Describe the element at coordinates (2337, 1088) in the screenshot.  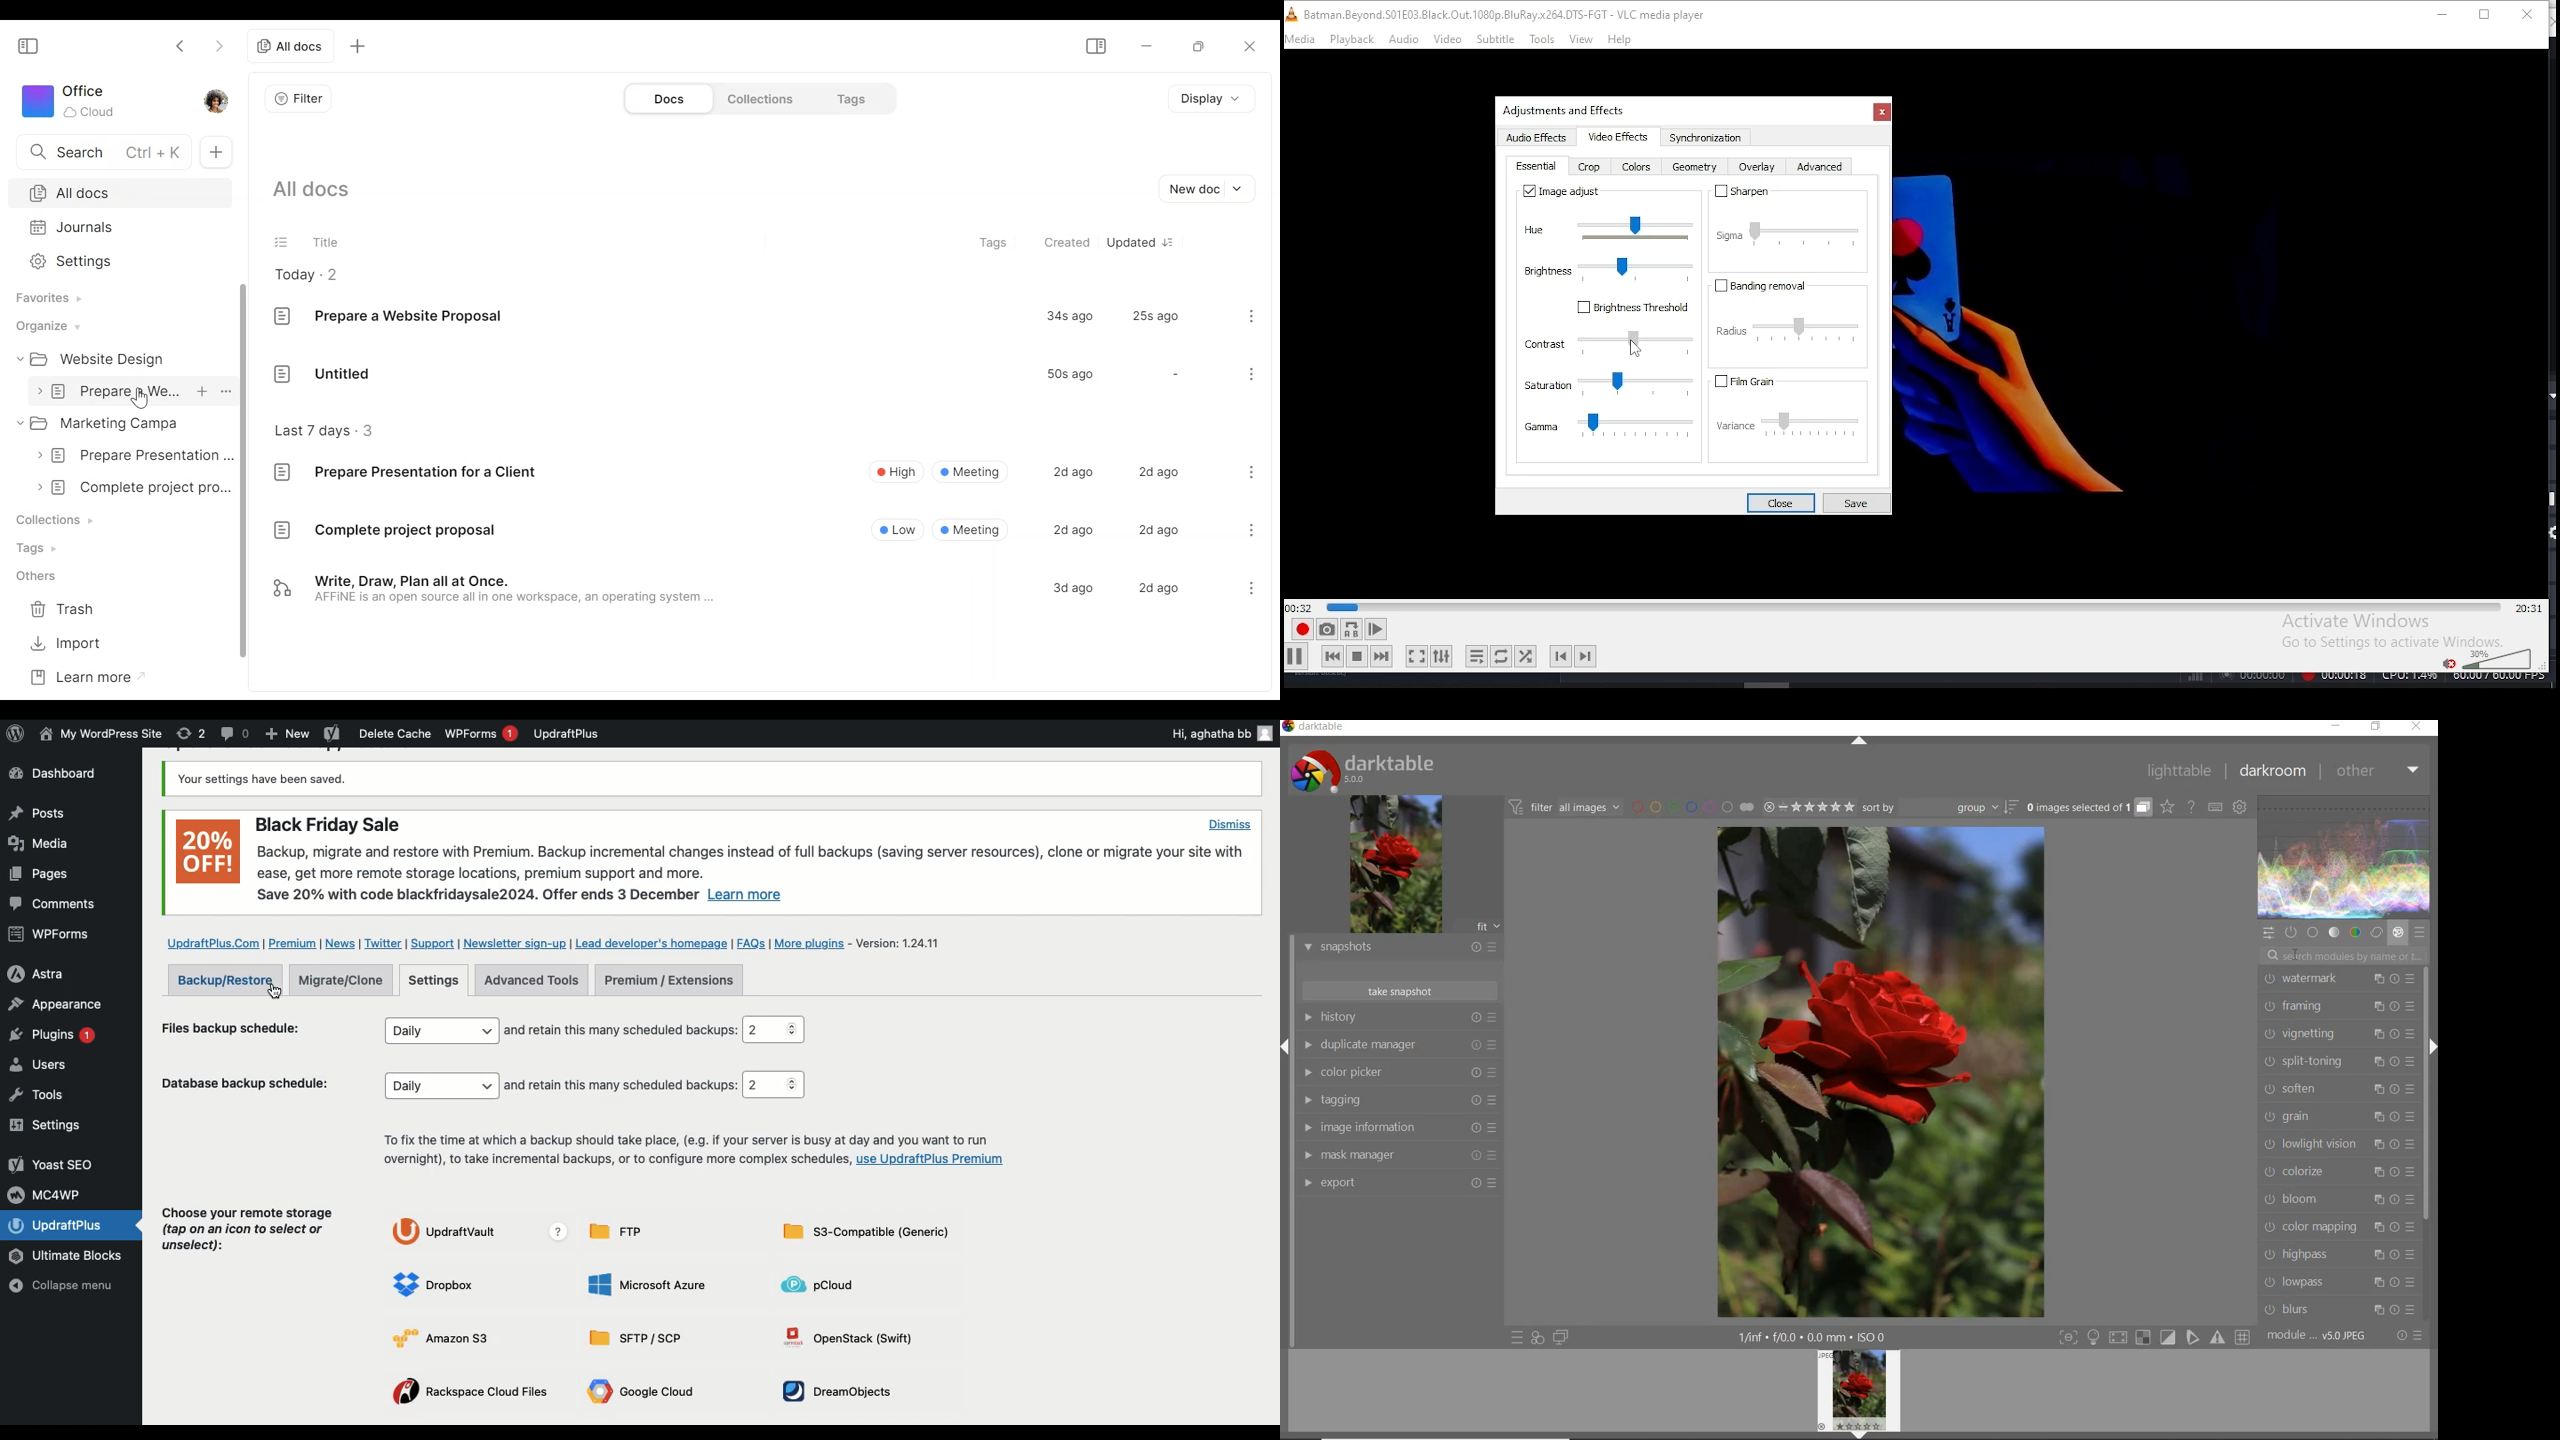
I see `soften` at that location.